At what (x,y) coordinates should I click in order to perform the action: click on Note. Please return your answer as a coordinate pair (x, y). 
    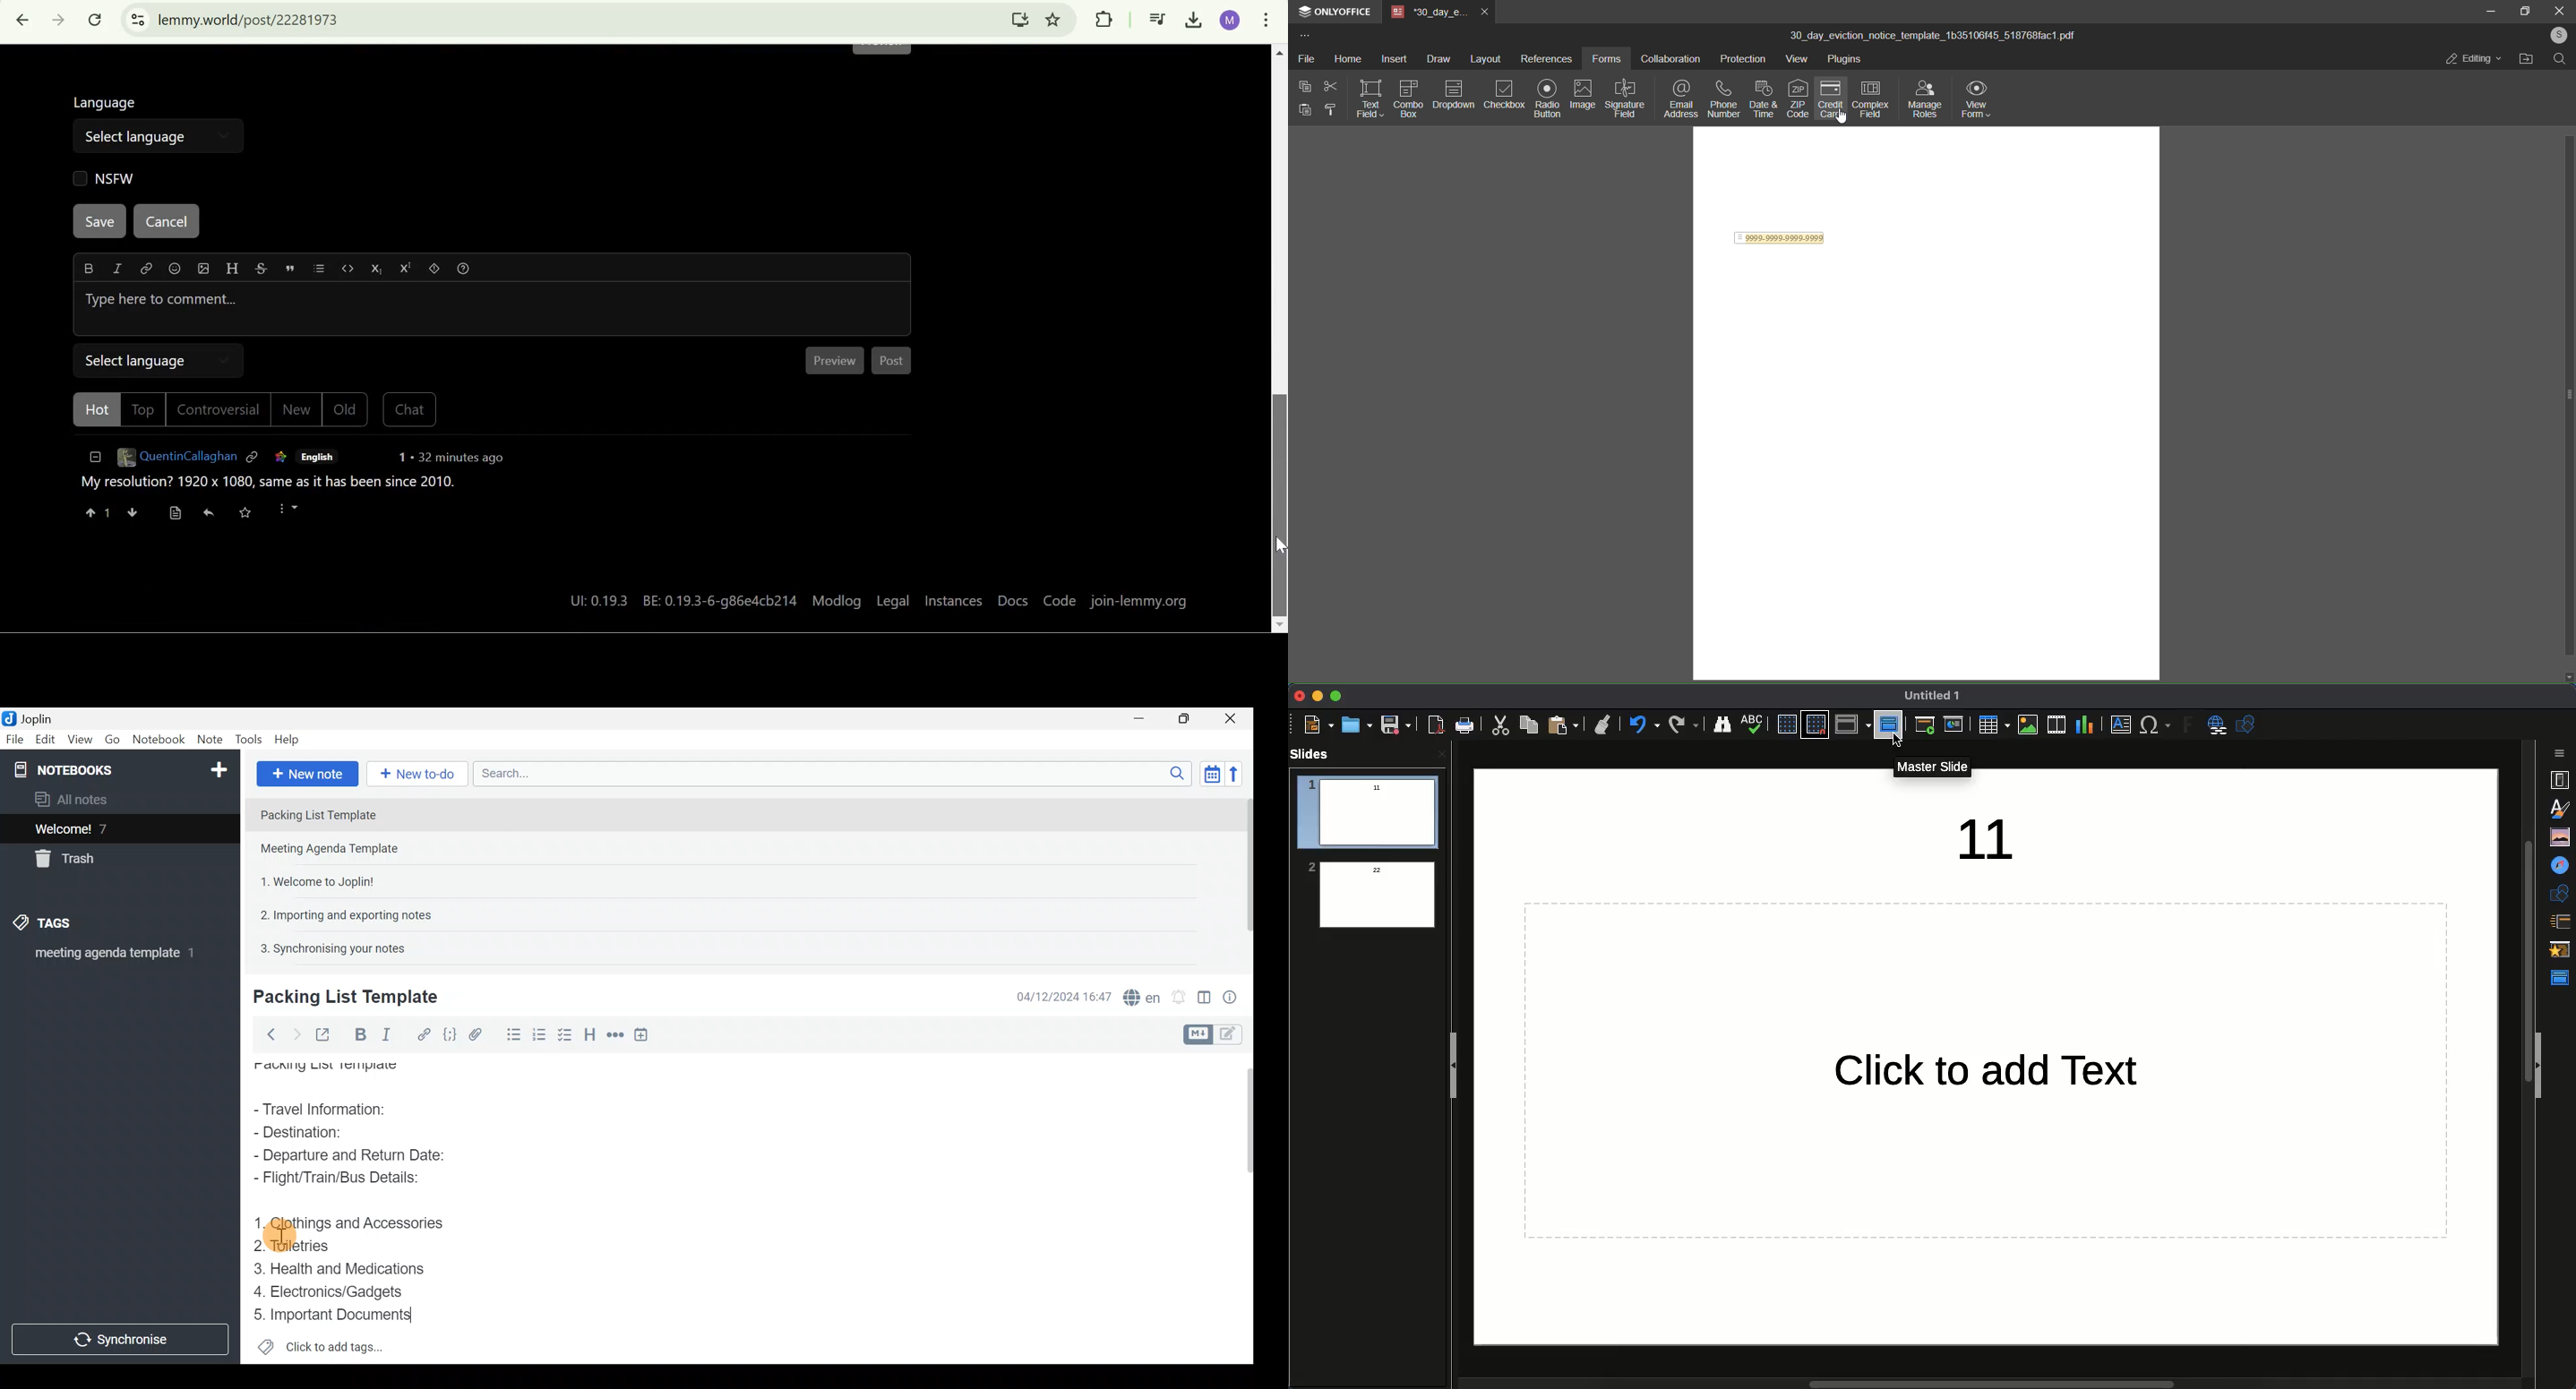
    Looking at the image, I should click on (209, 740).